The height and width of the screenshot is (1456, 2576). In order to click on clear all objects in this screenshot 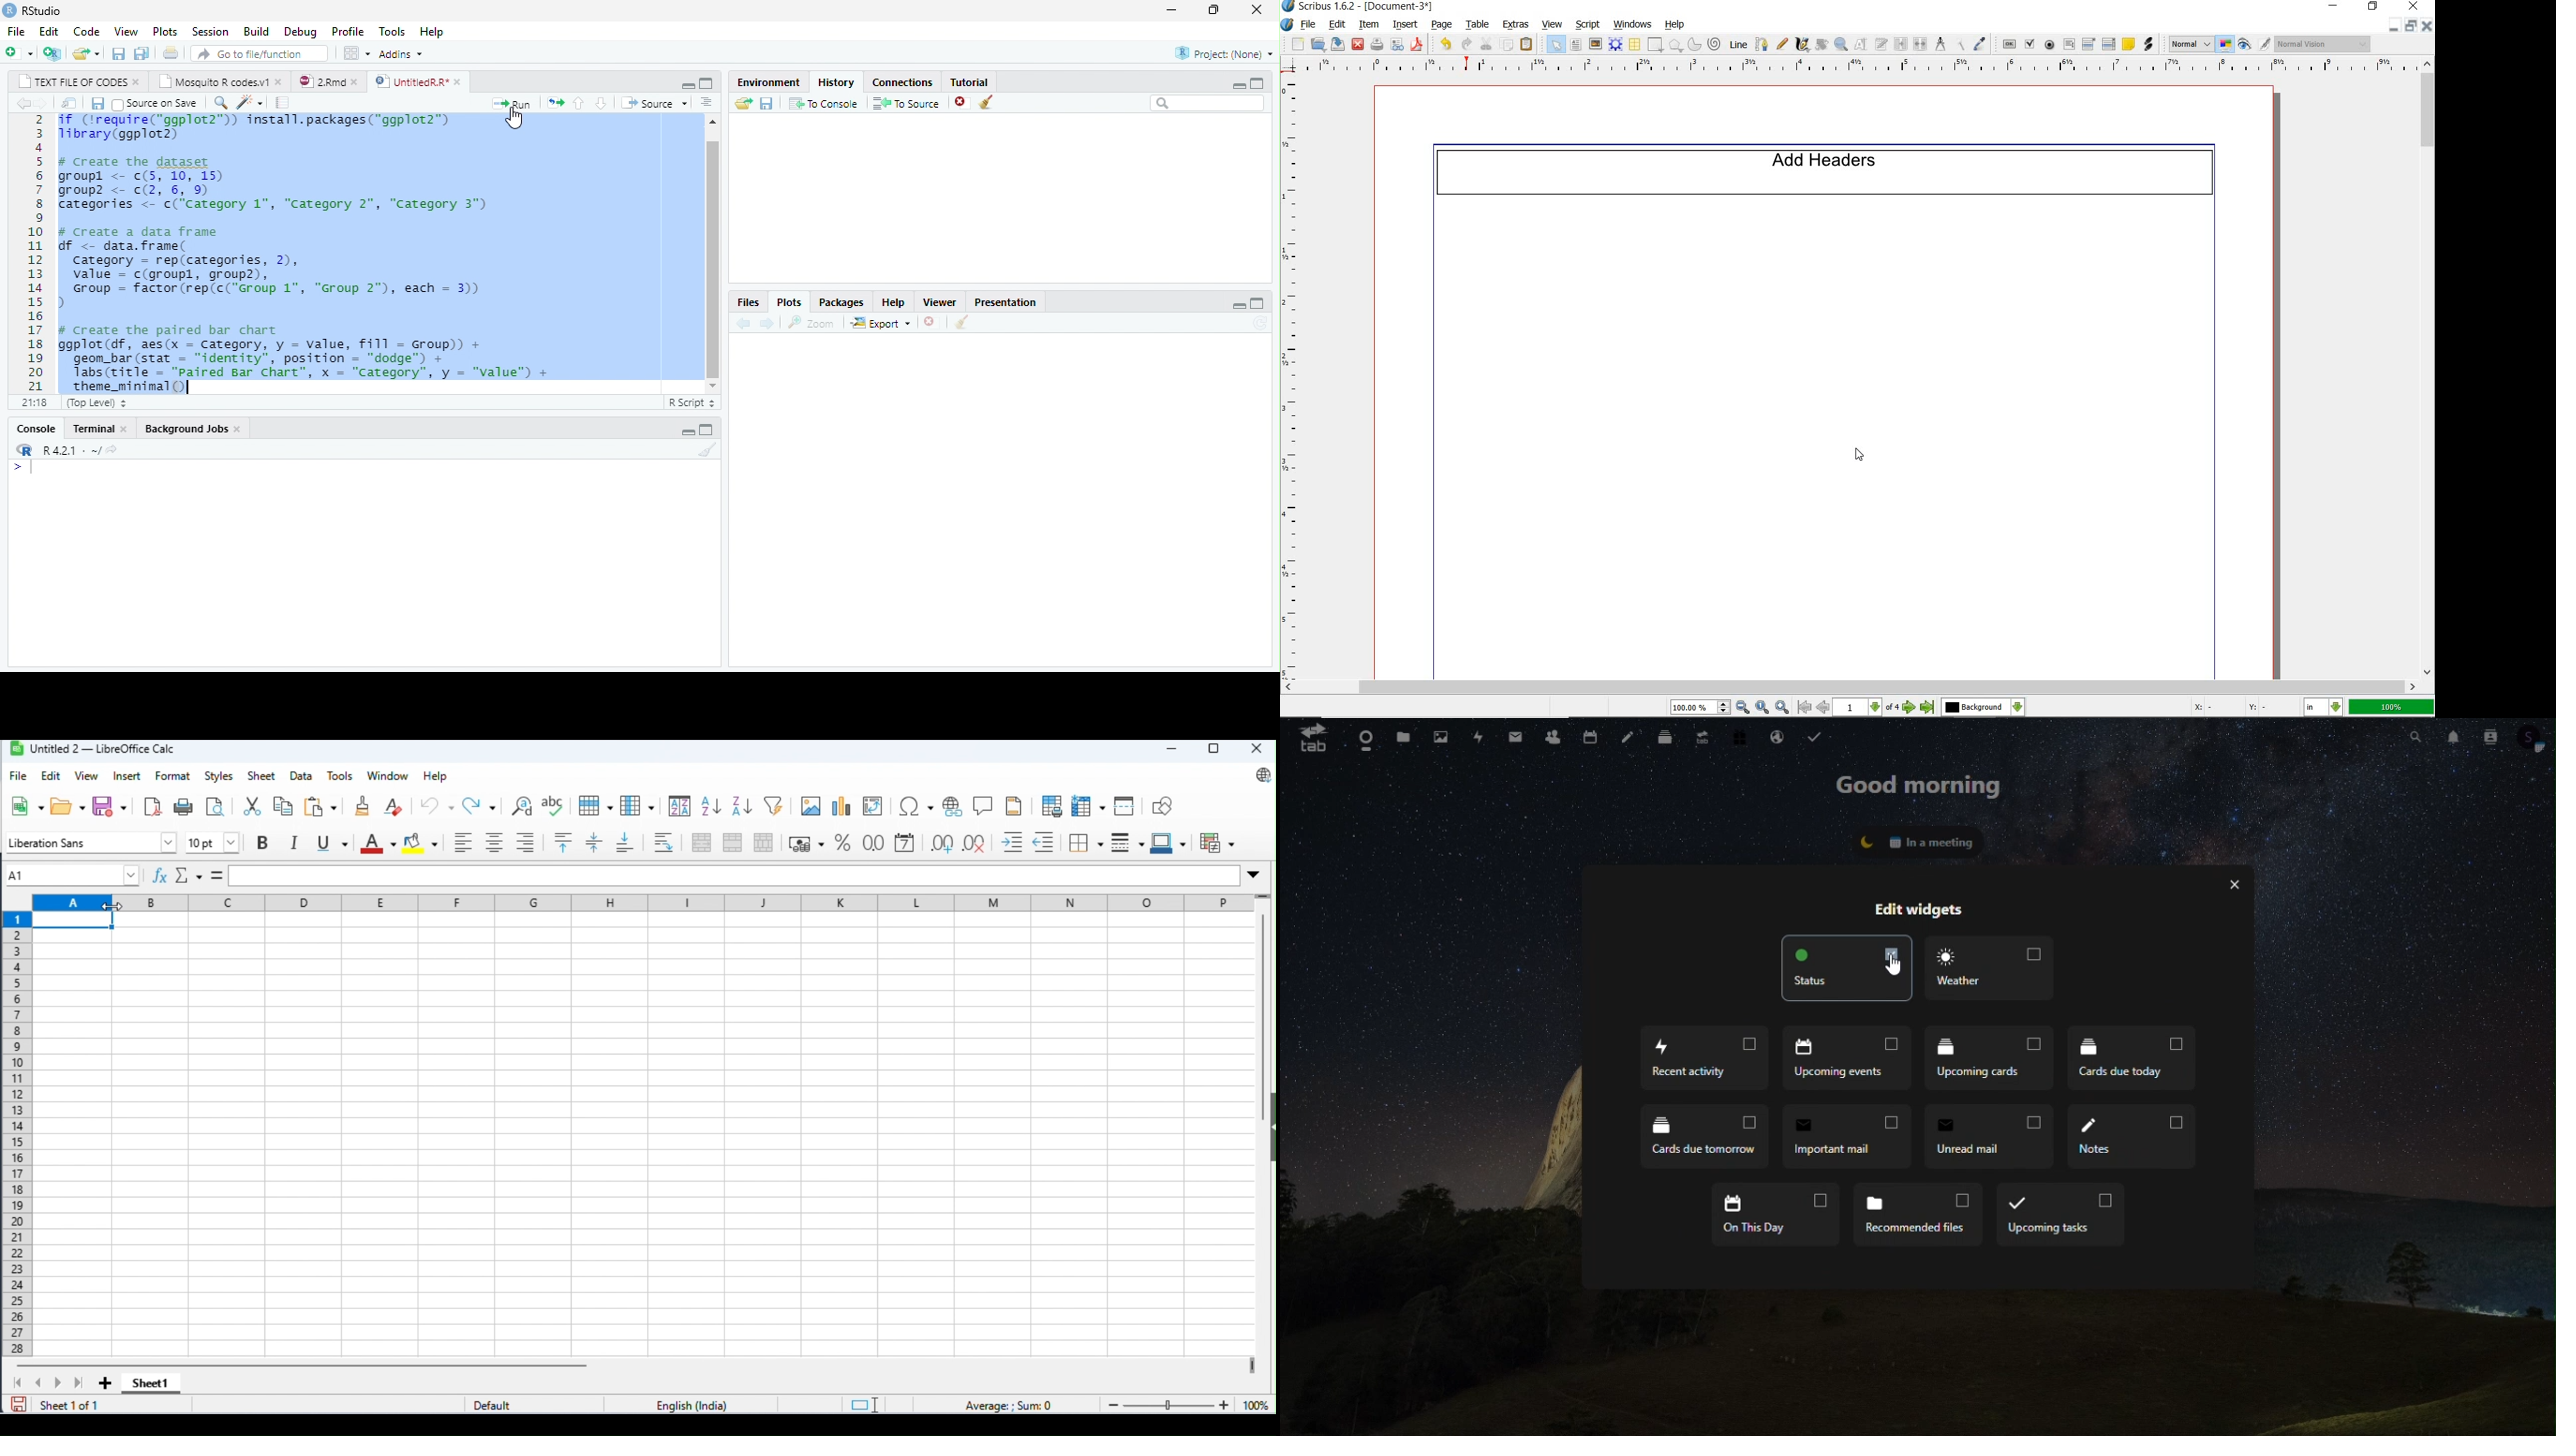, I will do `click(987, 103)`.